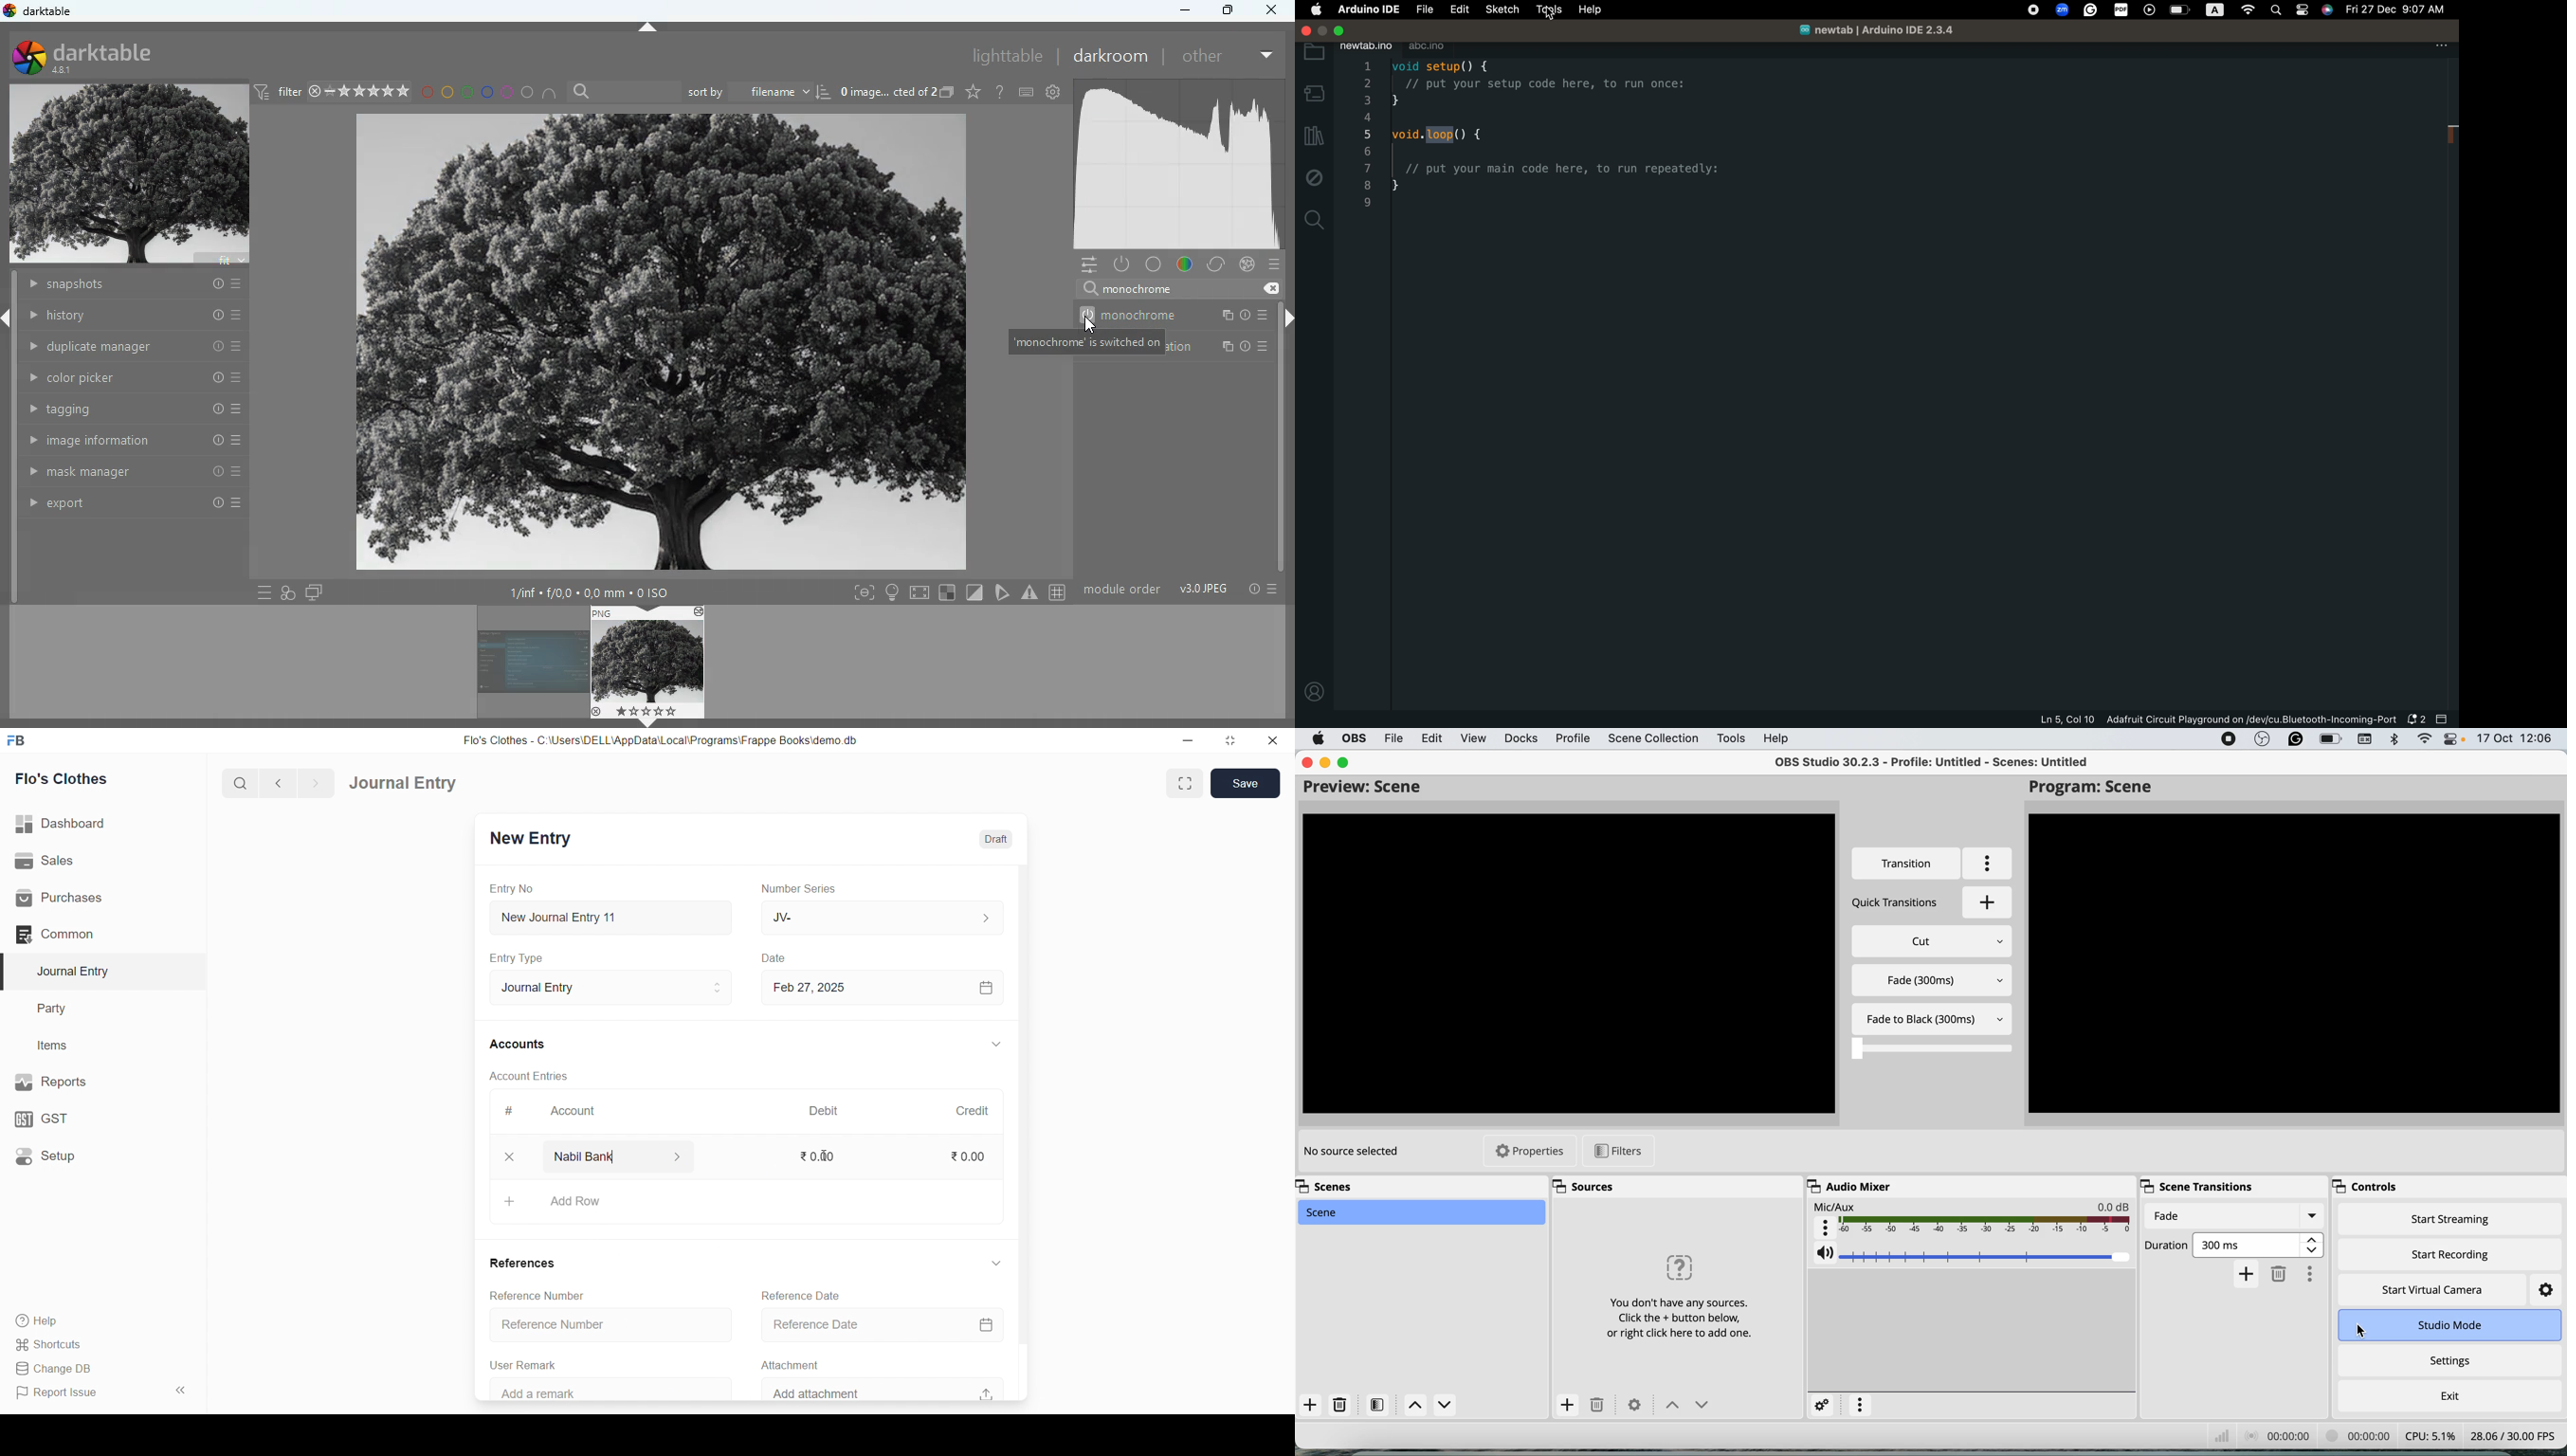 The image size is (2576, 1456). Describe the element at coordinates (974, 1112) in the screenshot. I see `Credit` at that location.